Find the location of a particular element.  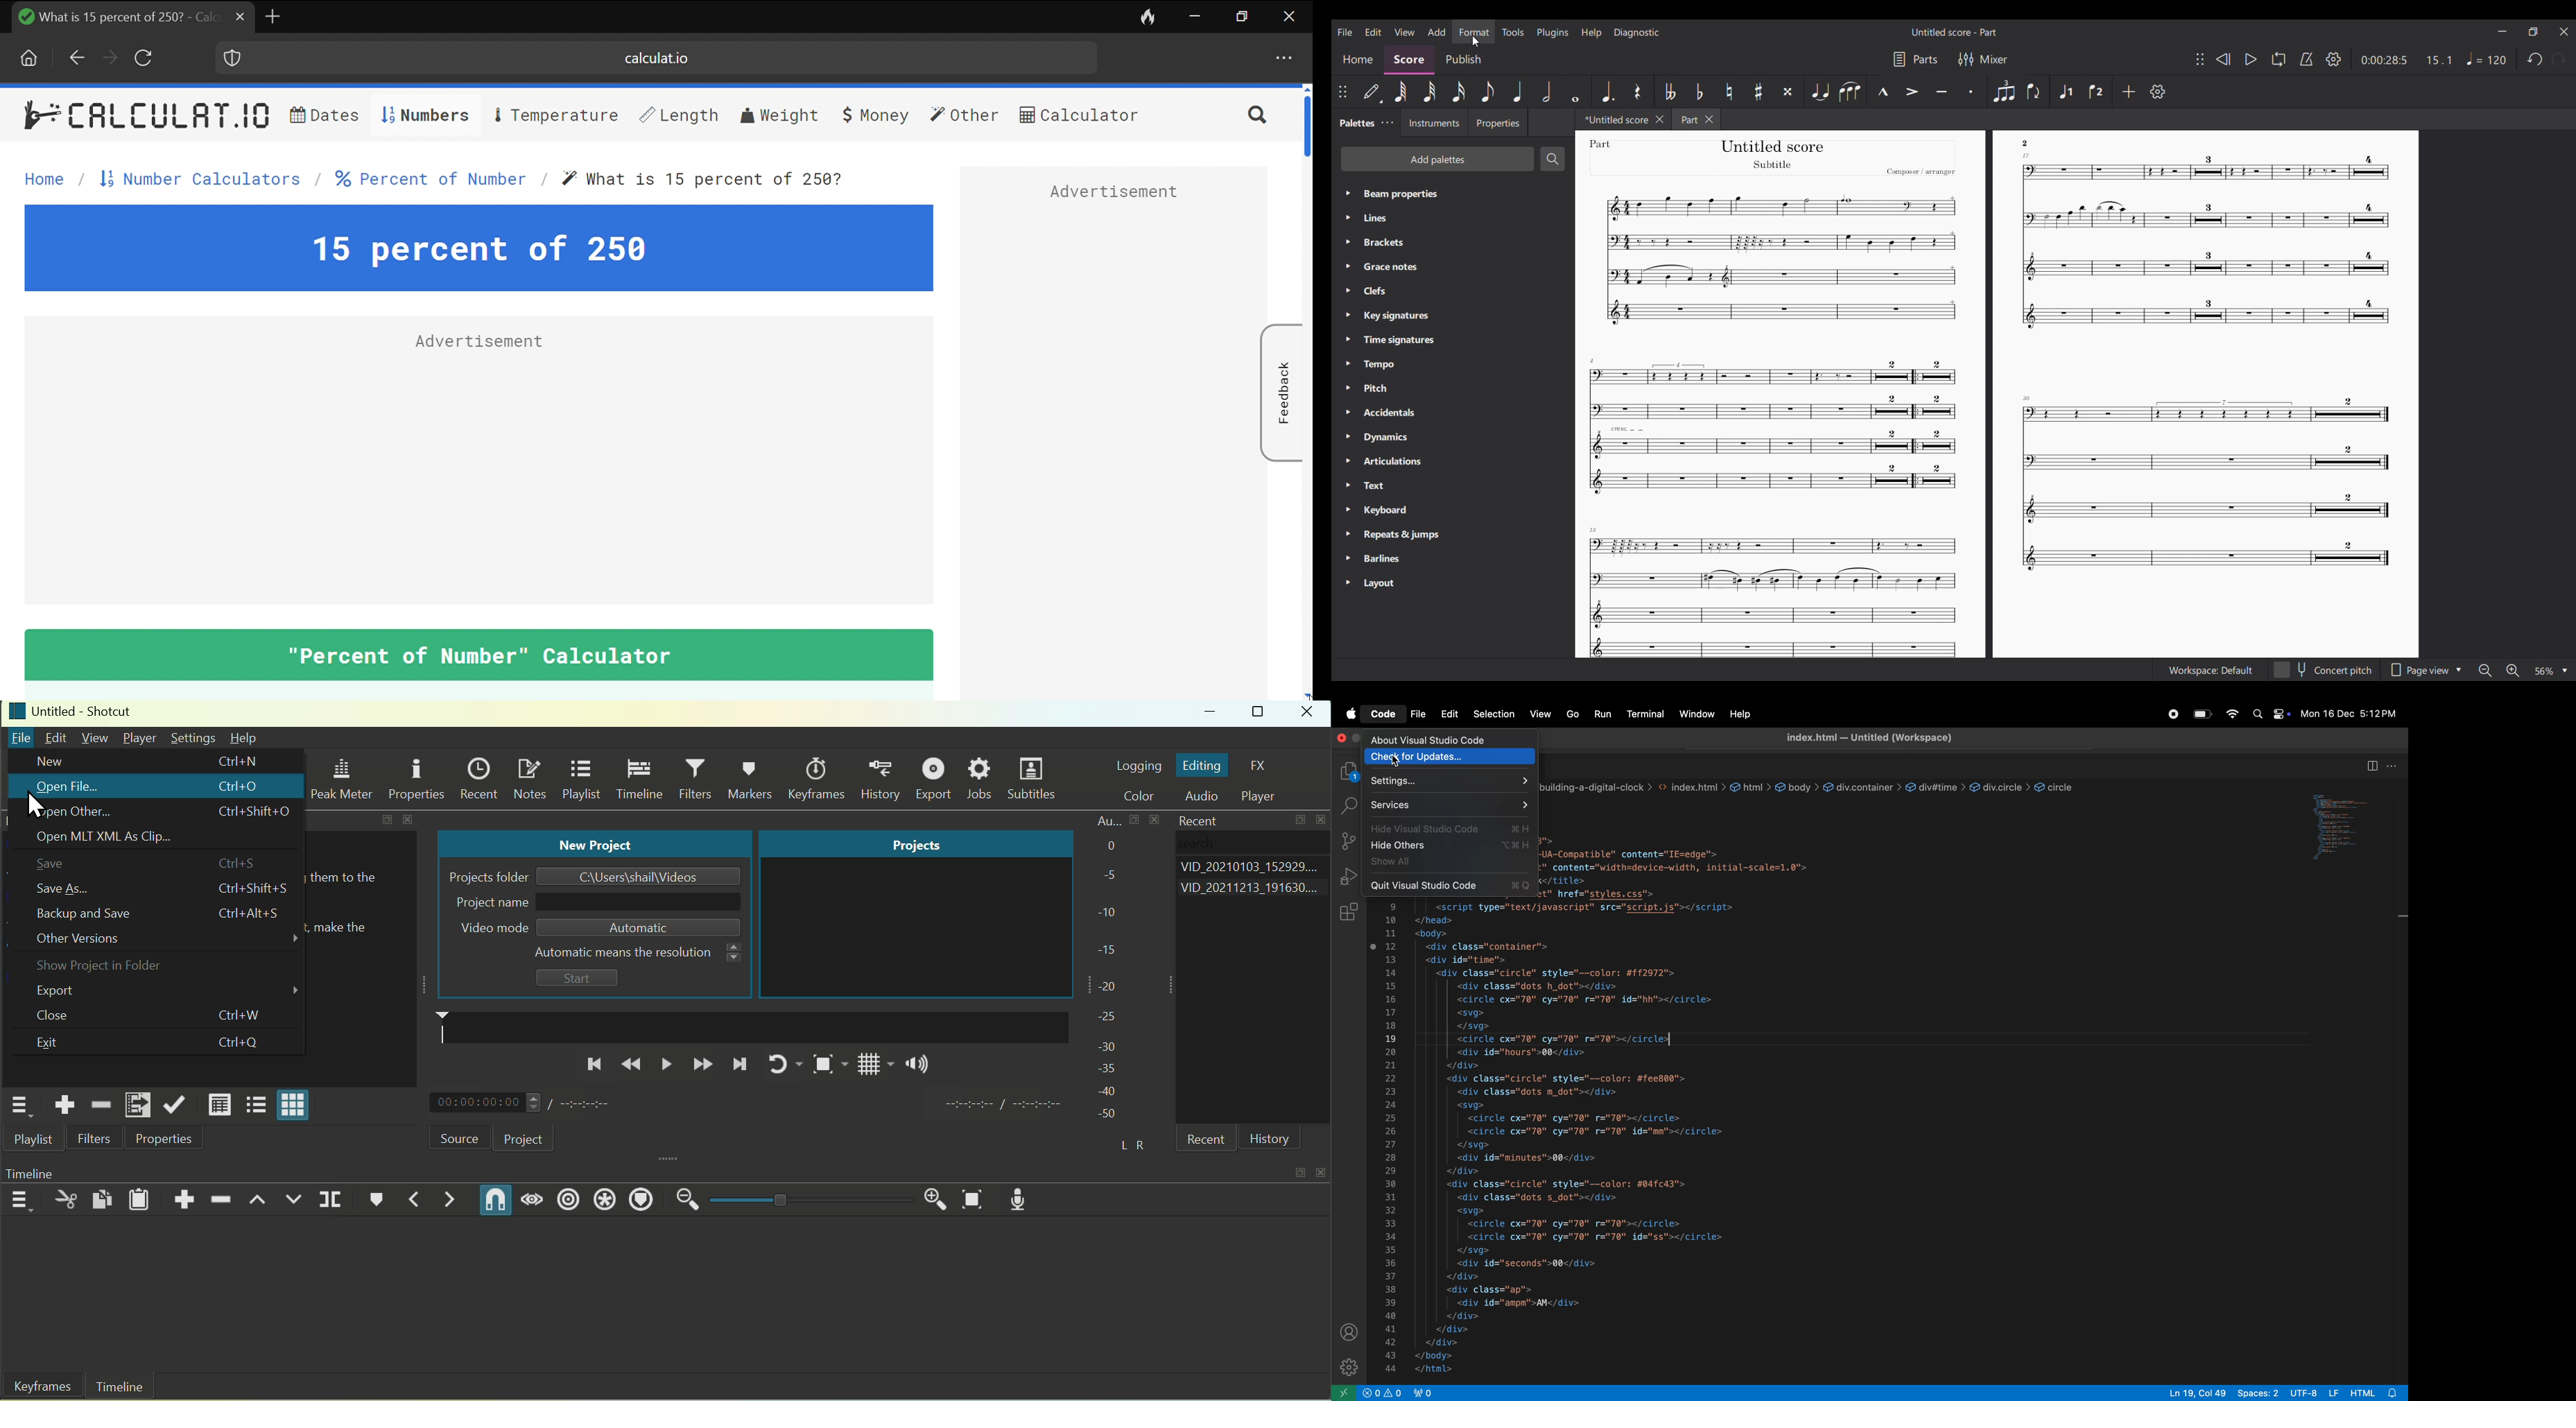

Change poisition is located at coordinates (1342, 92).